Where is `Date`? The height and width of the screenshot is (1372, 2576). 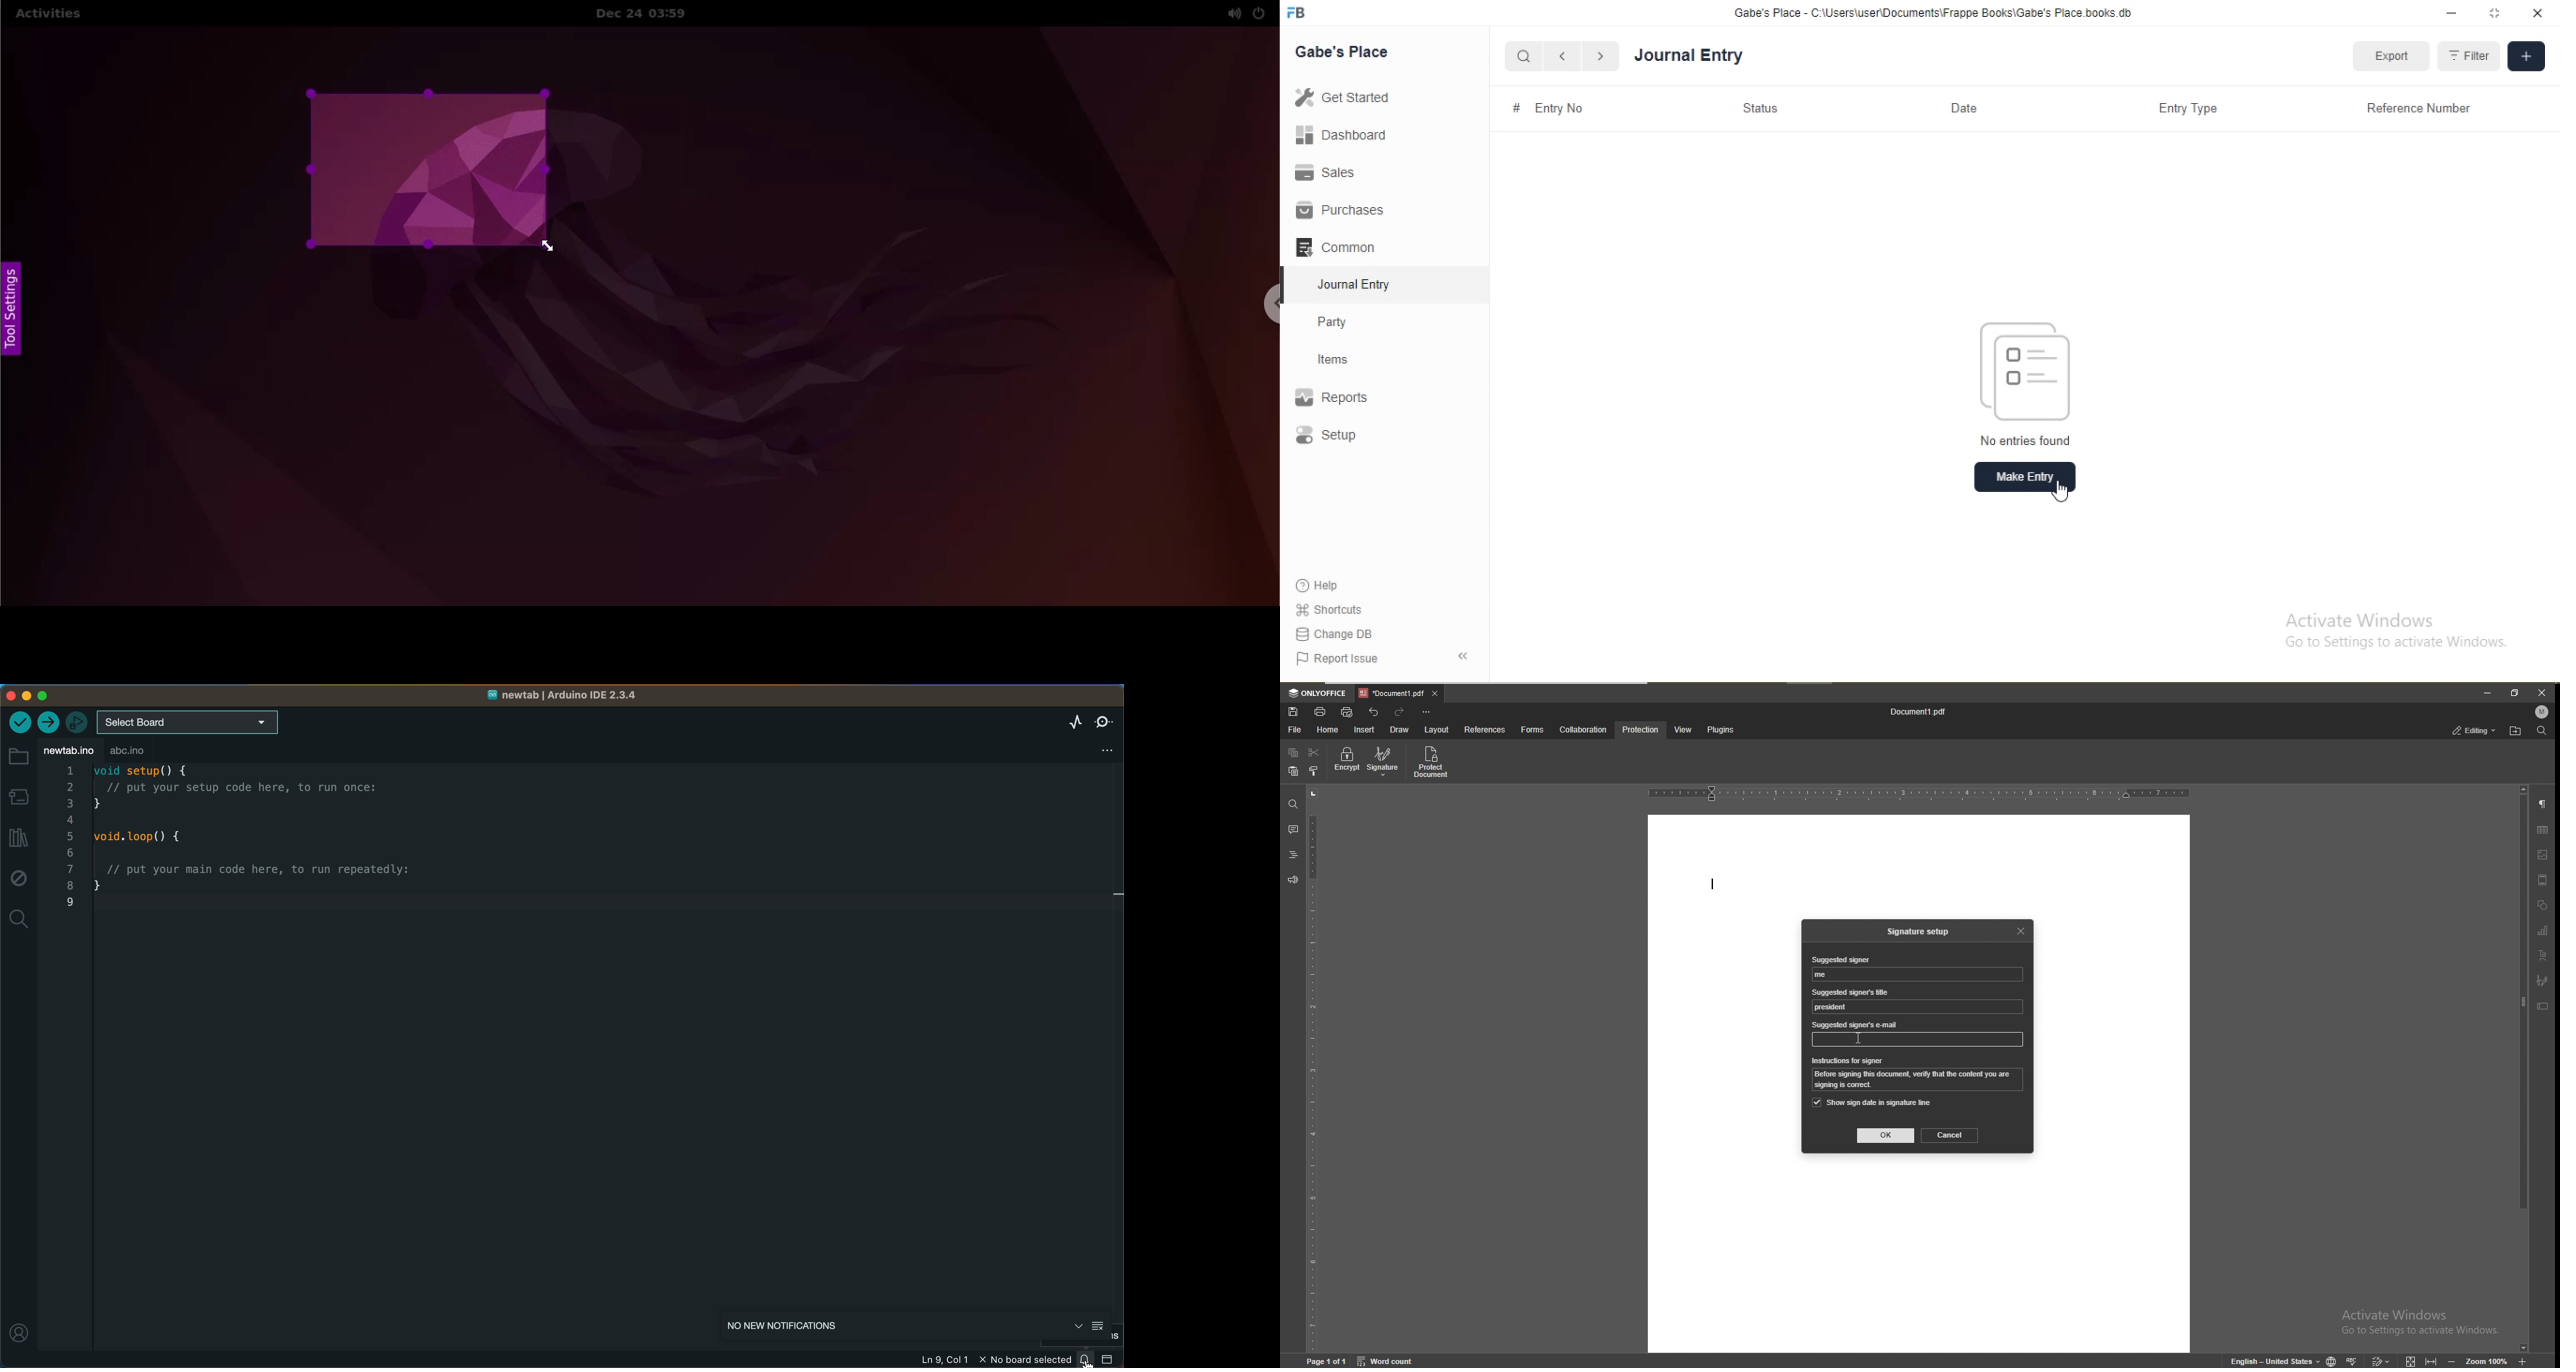
Date is located at coordinates (1966, 109).